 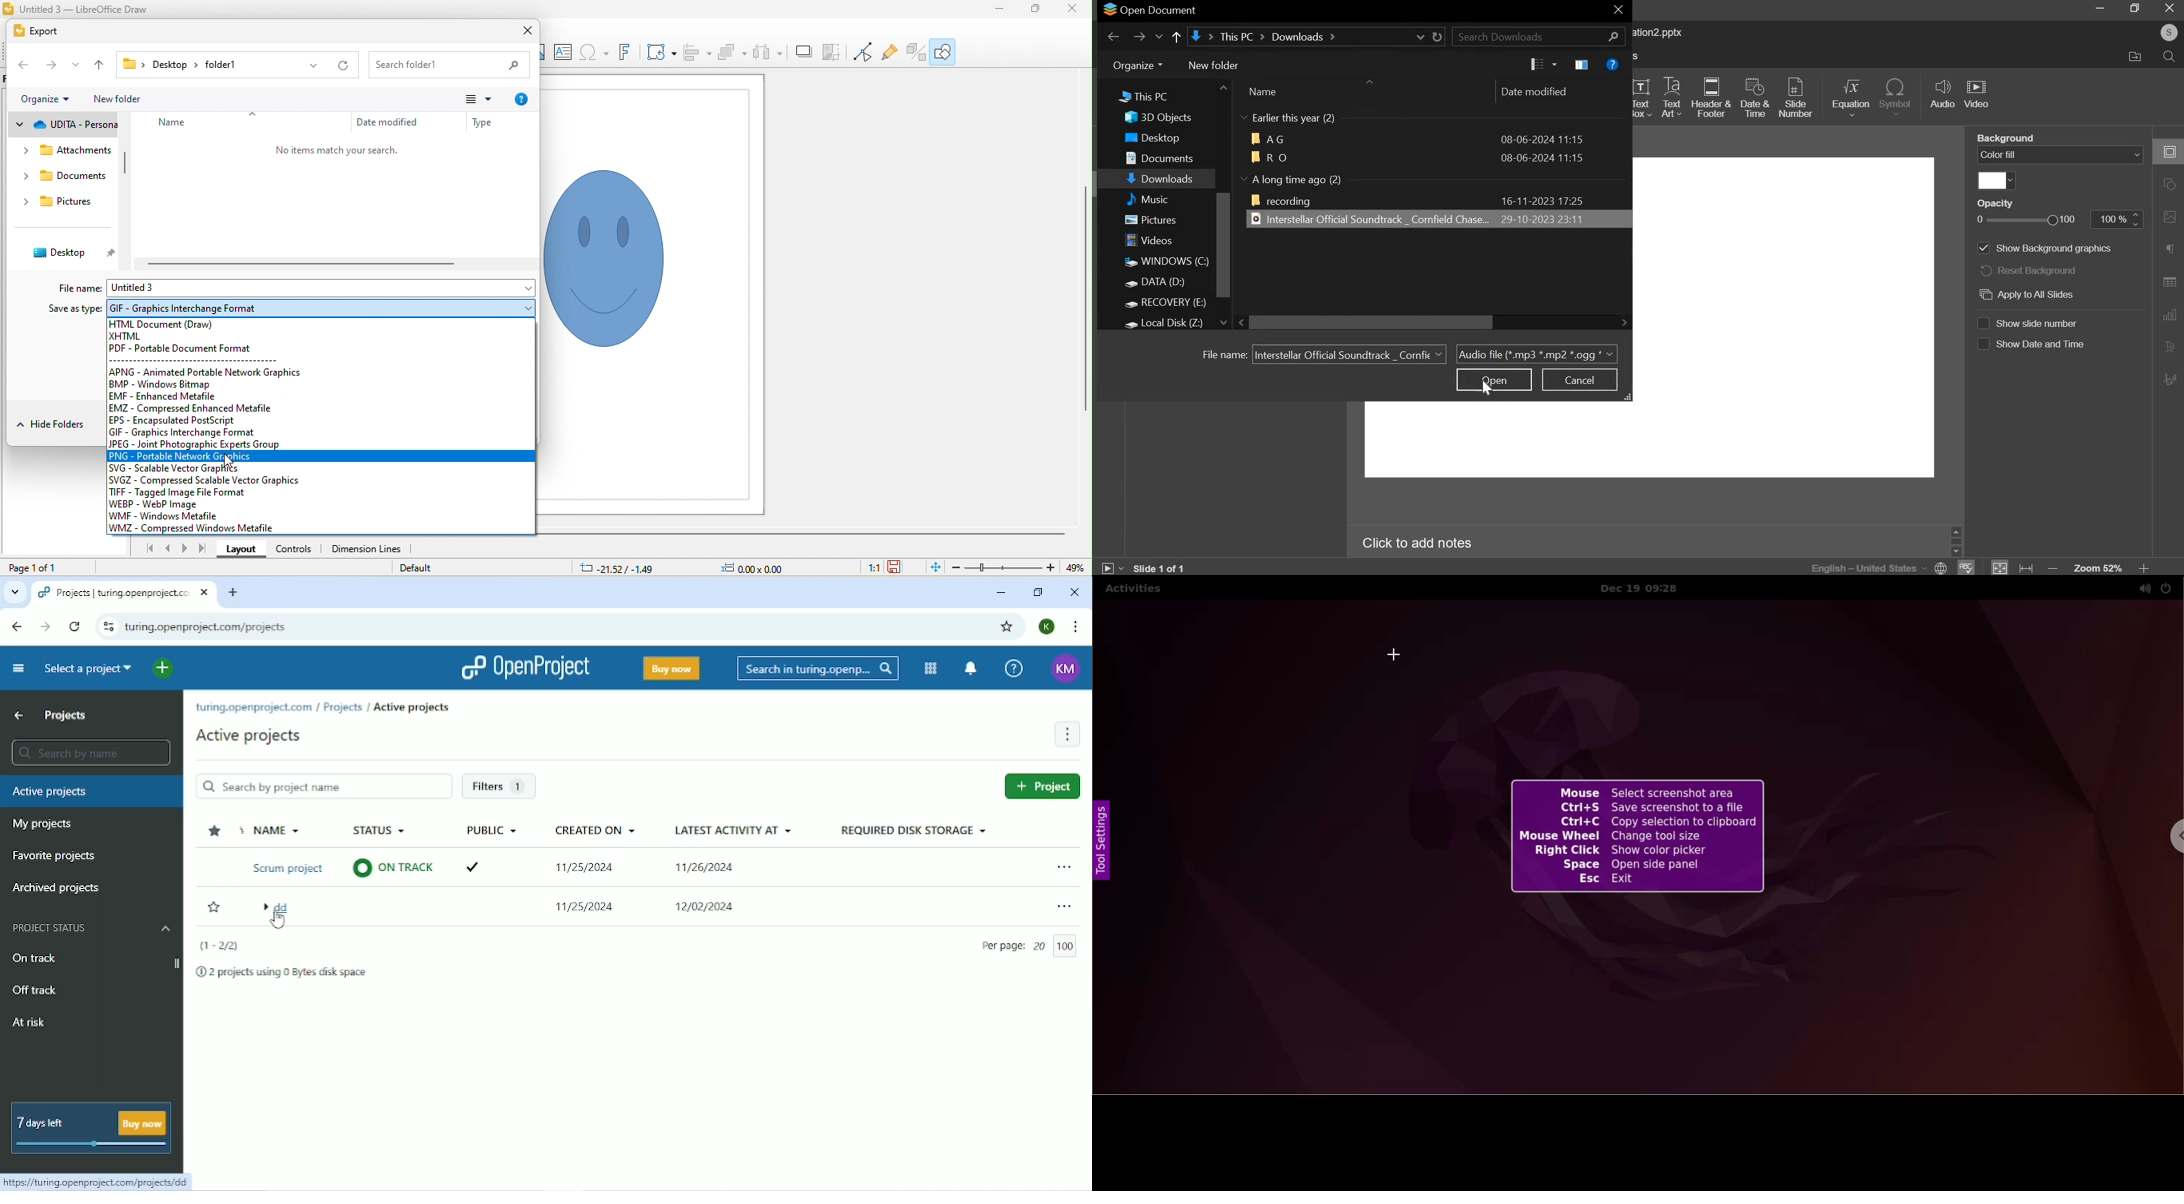 I want to click on search, so click(x=2169, y=57).